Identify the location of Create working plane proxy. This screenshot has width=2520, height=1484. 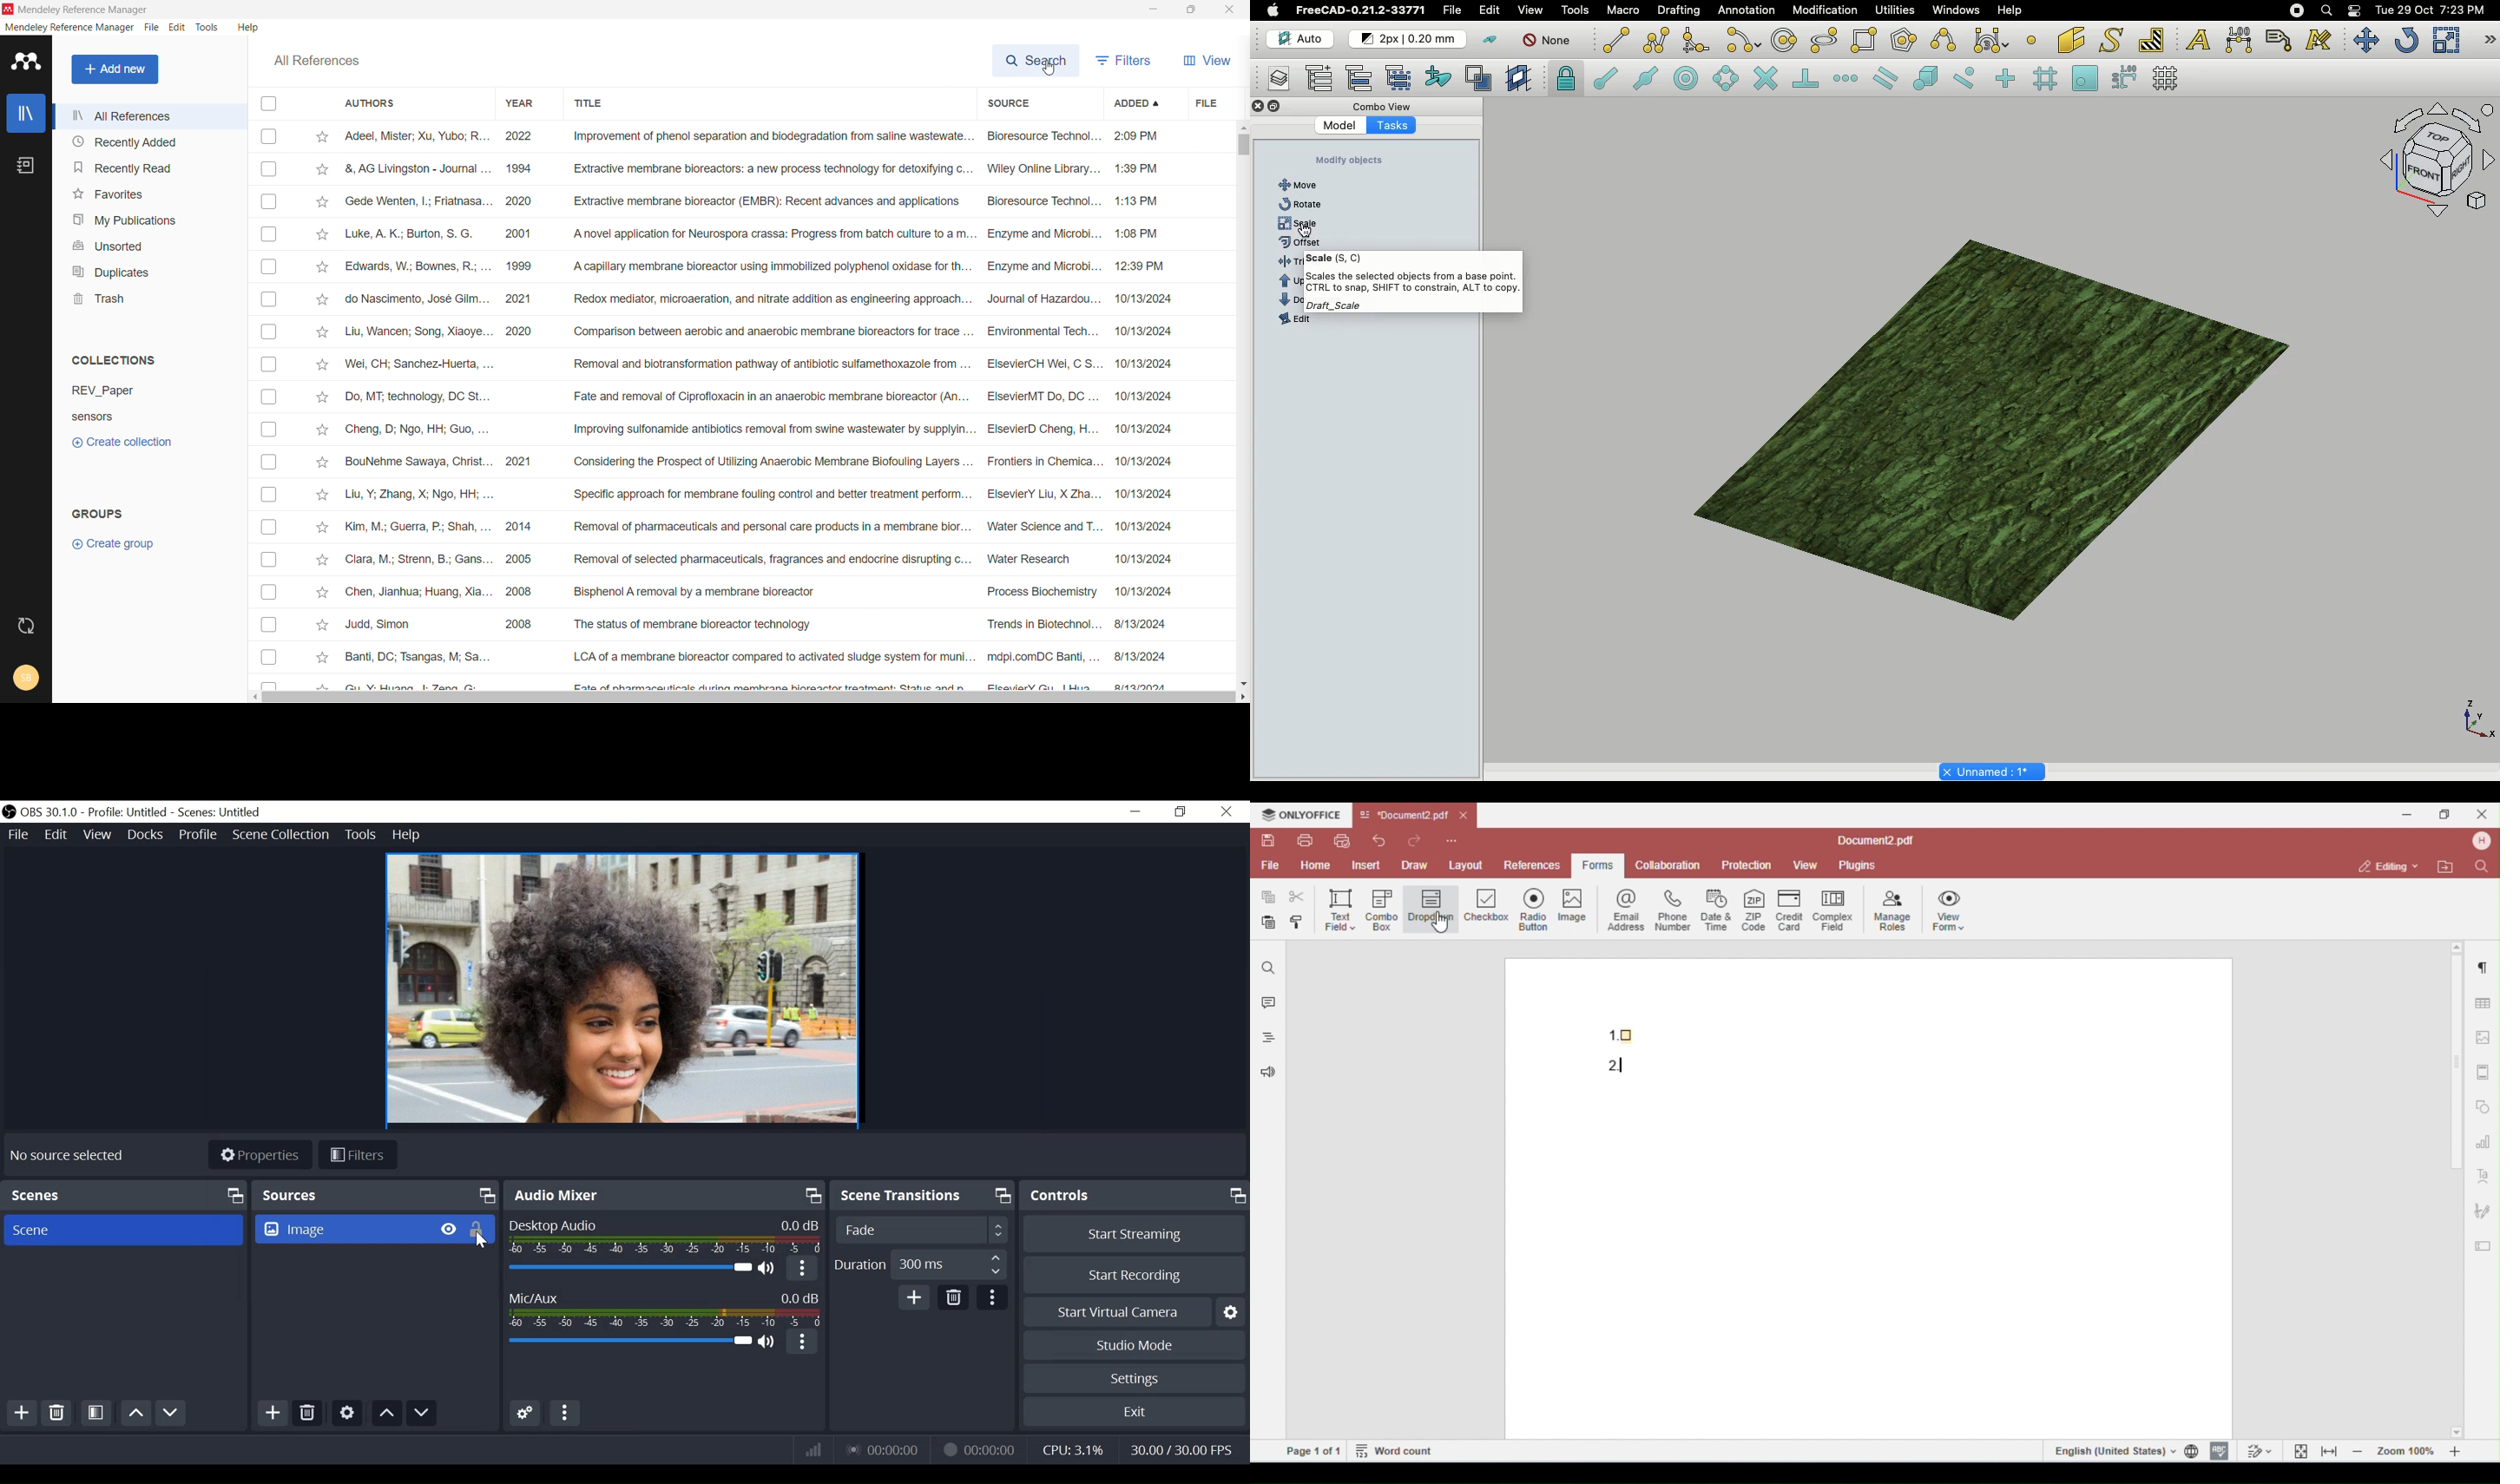
(1521, 80).